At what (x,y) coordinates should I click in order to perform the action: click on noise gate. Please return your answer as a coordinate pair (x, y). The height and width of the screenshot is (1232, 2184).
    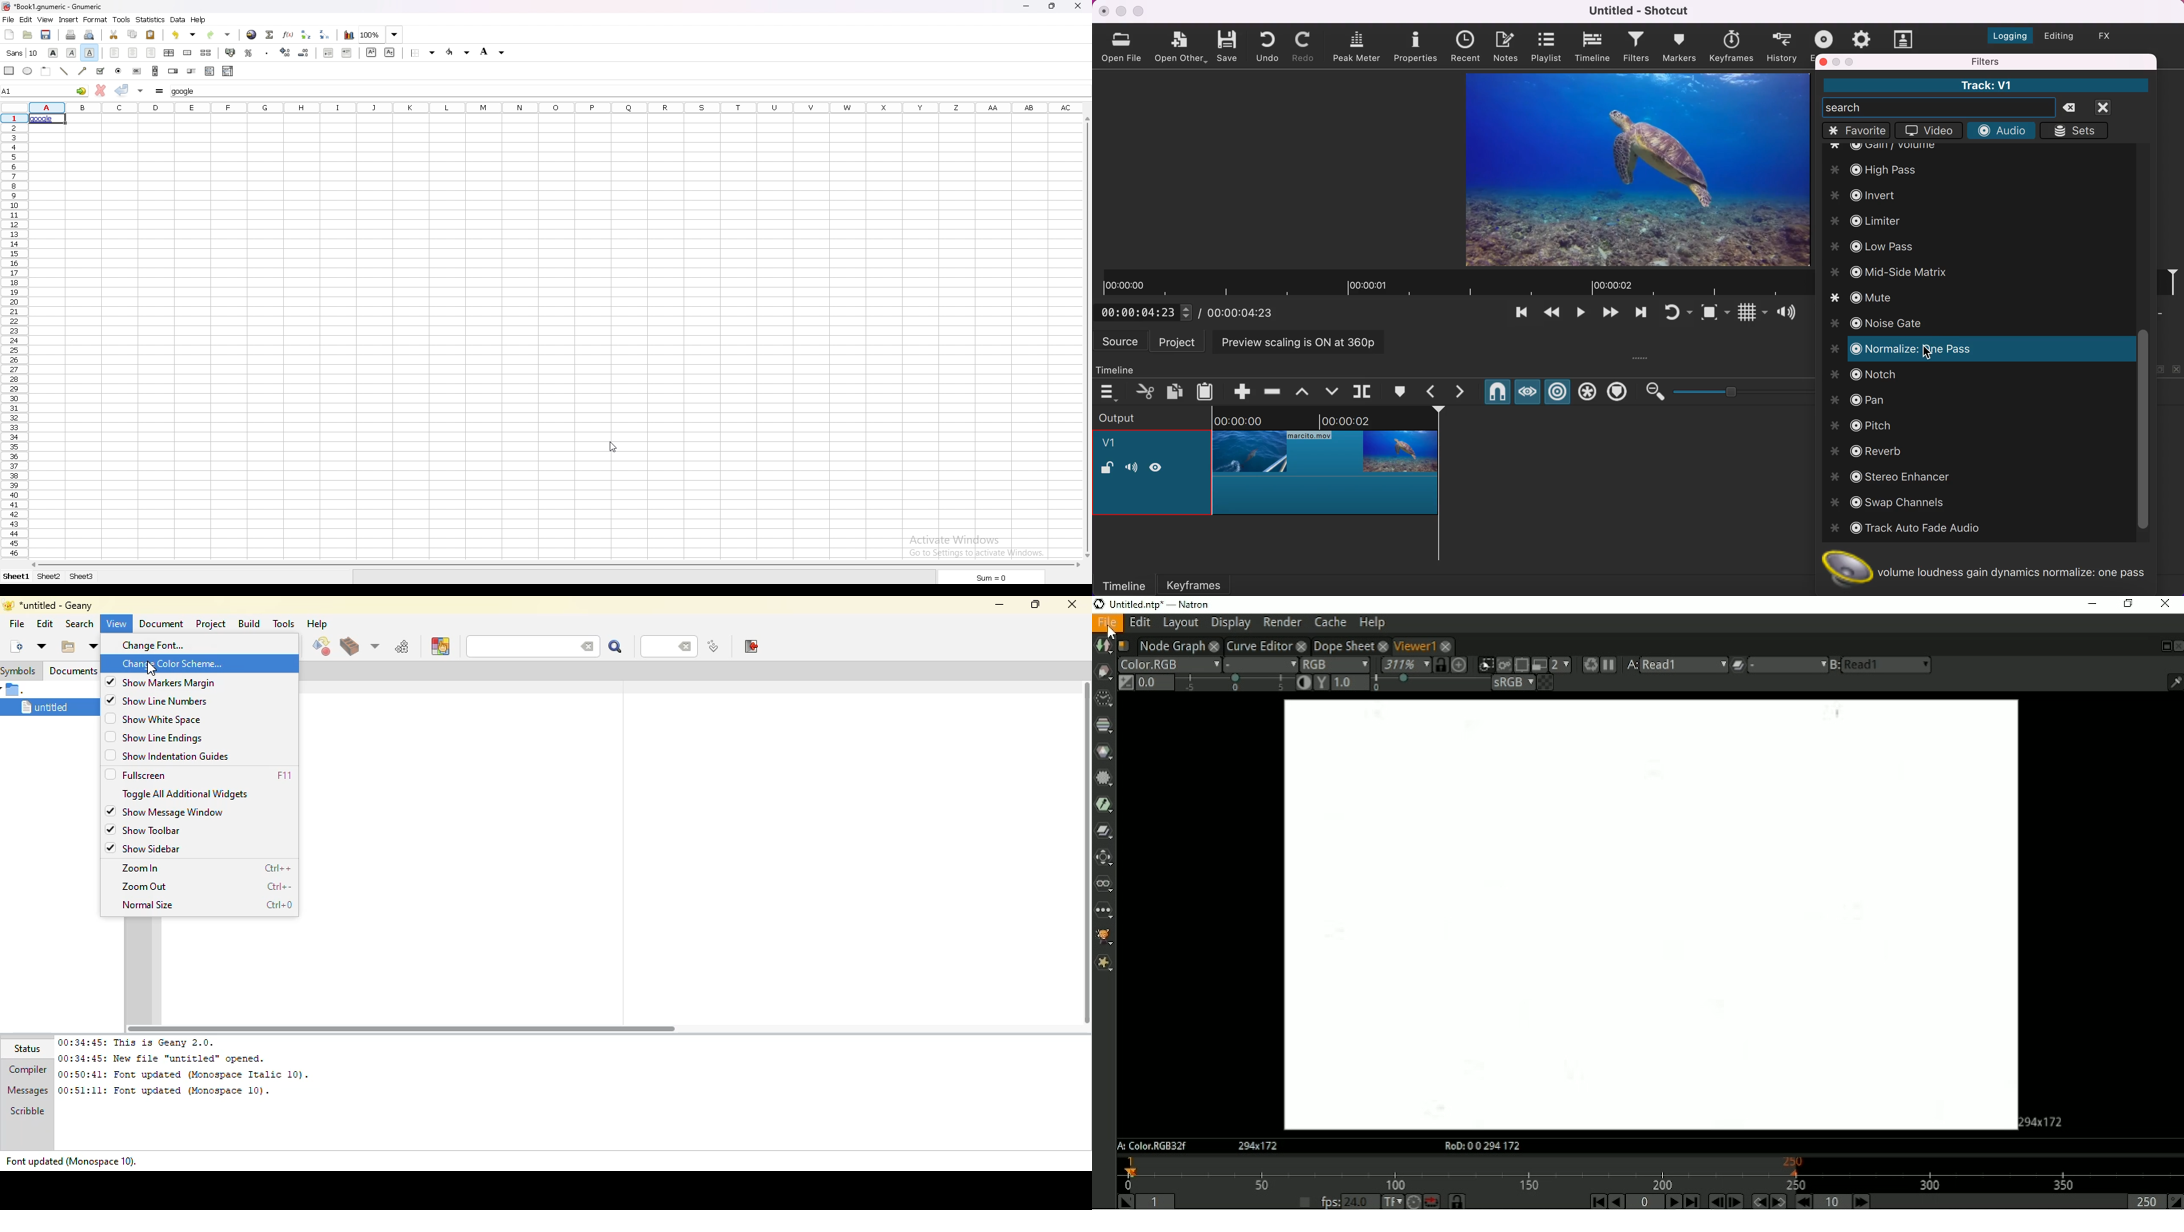
    Looking at the image, I should click on (1883, 324).